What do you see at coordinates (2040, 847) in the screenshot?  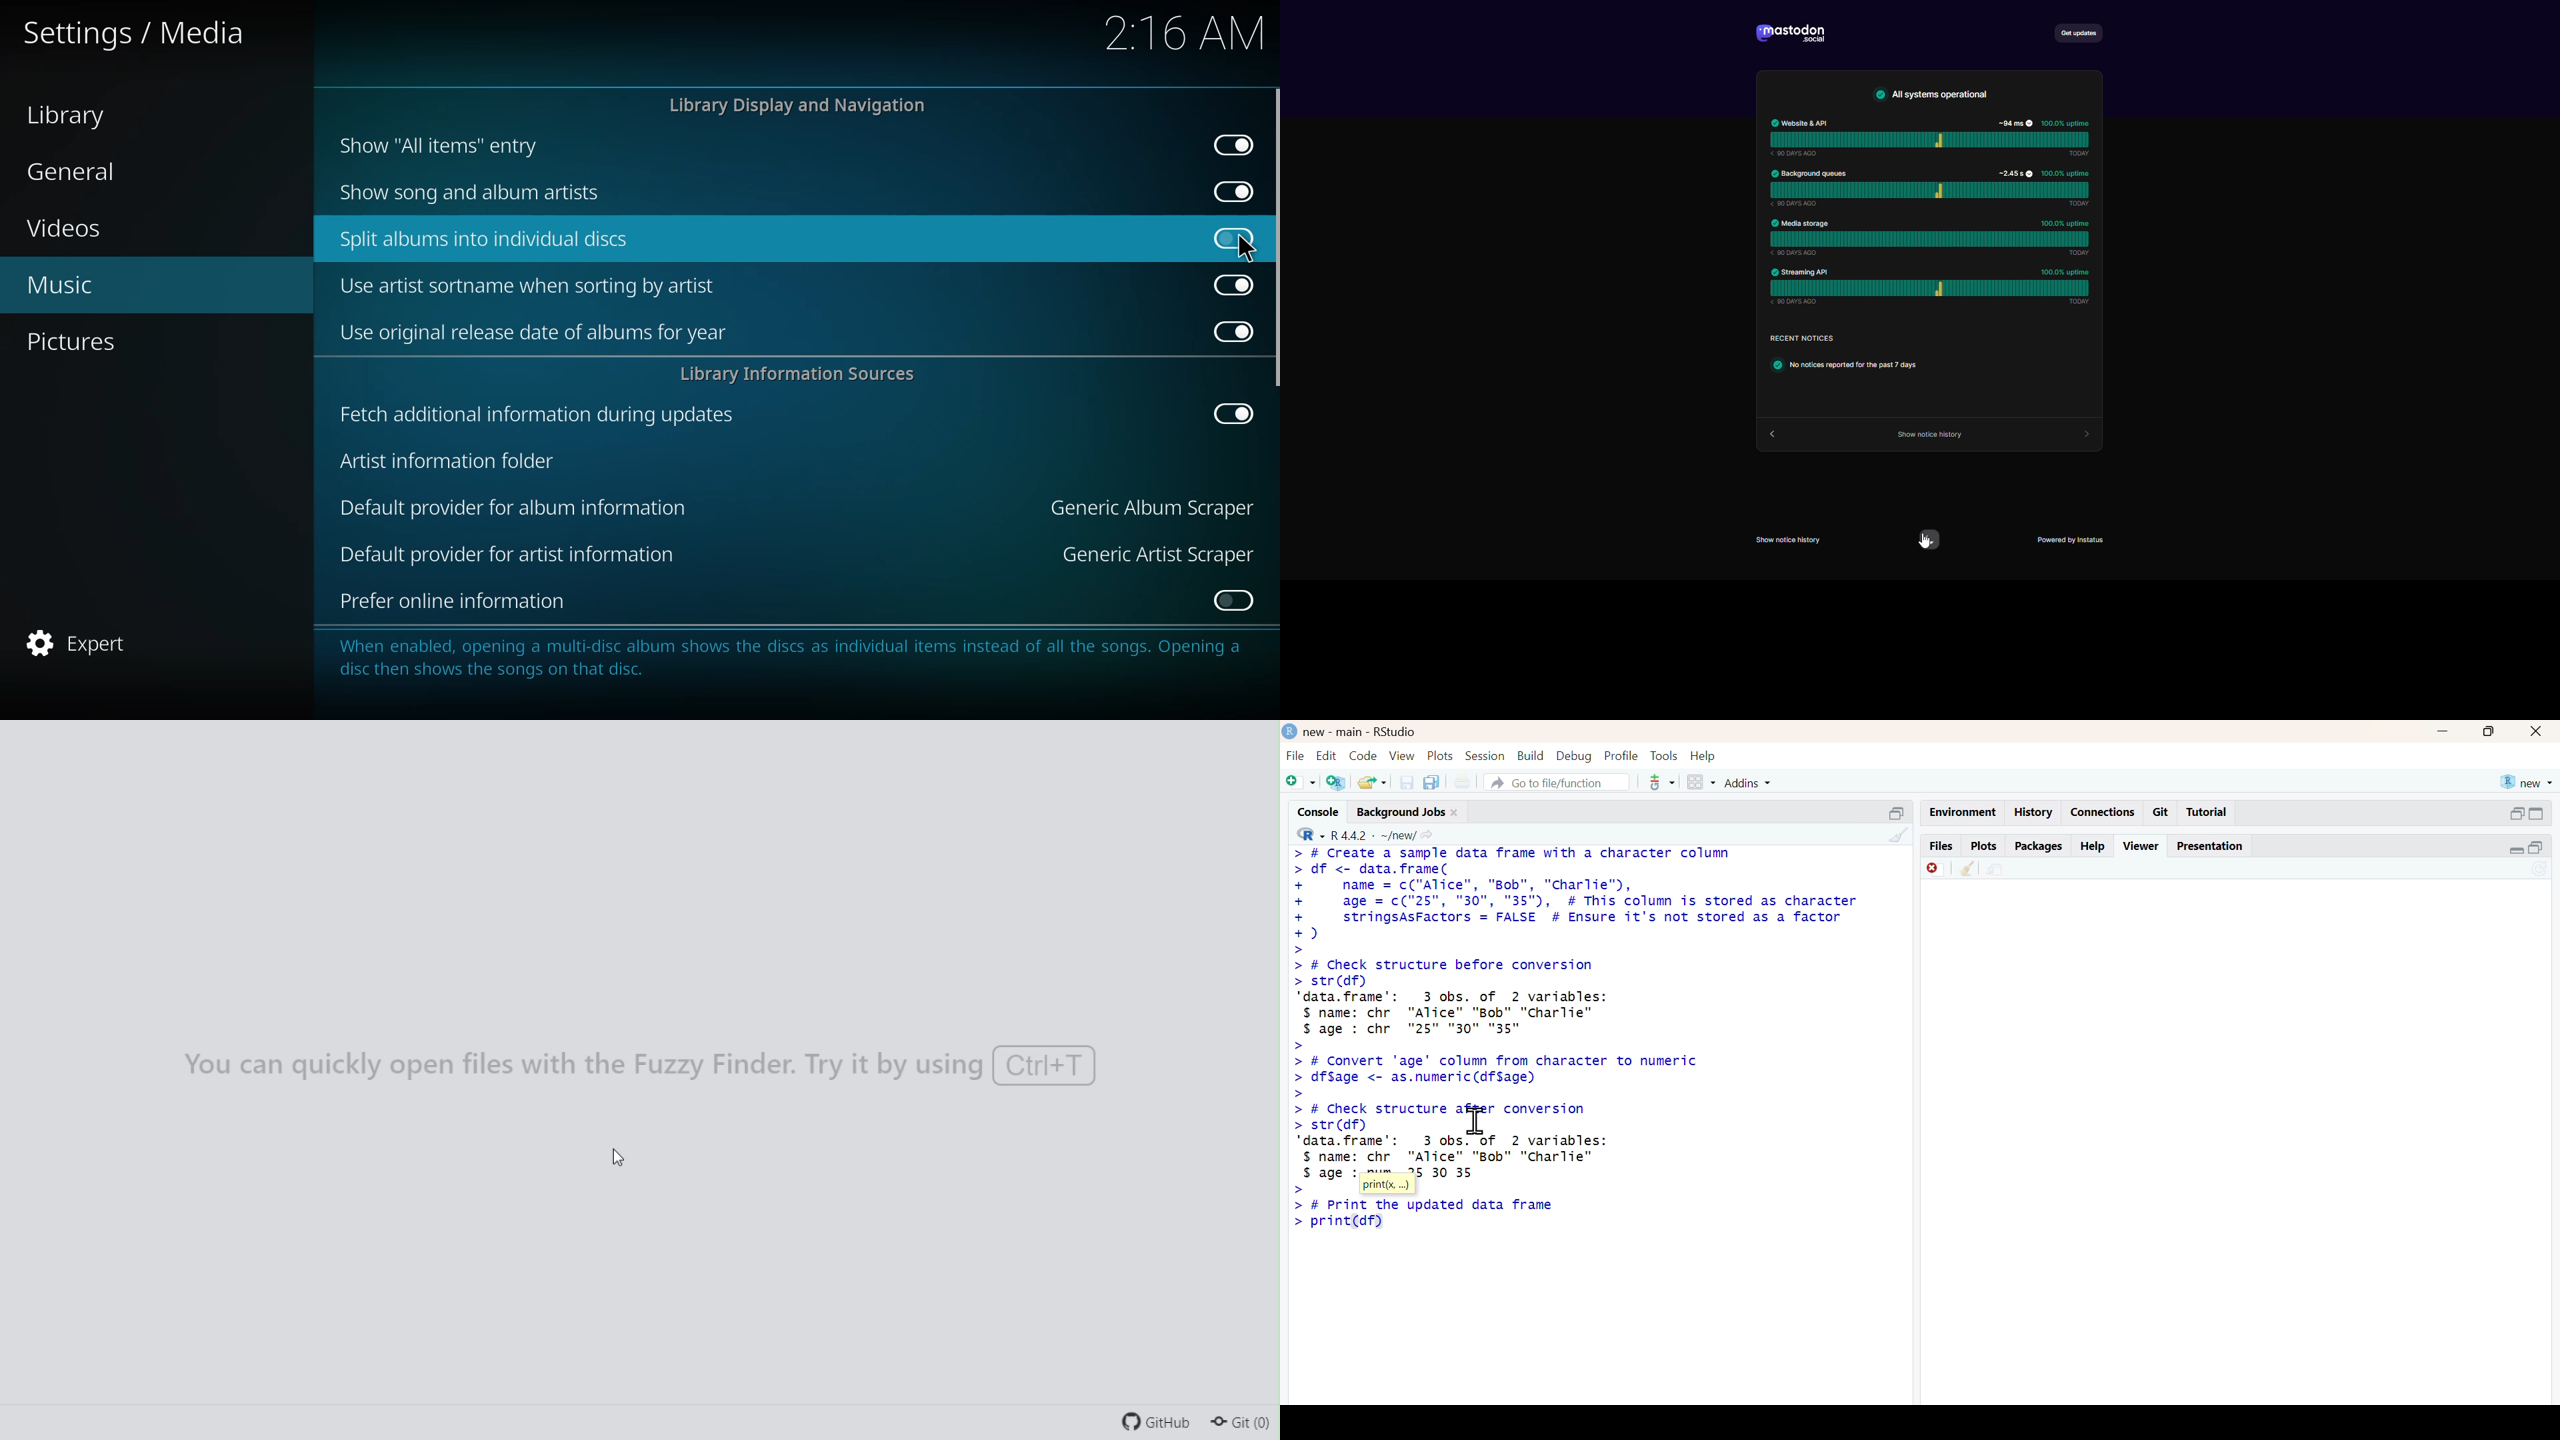 I see `packages` at bounding box center [2040, 847].